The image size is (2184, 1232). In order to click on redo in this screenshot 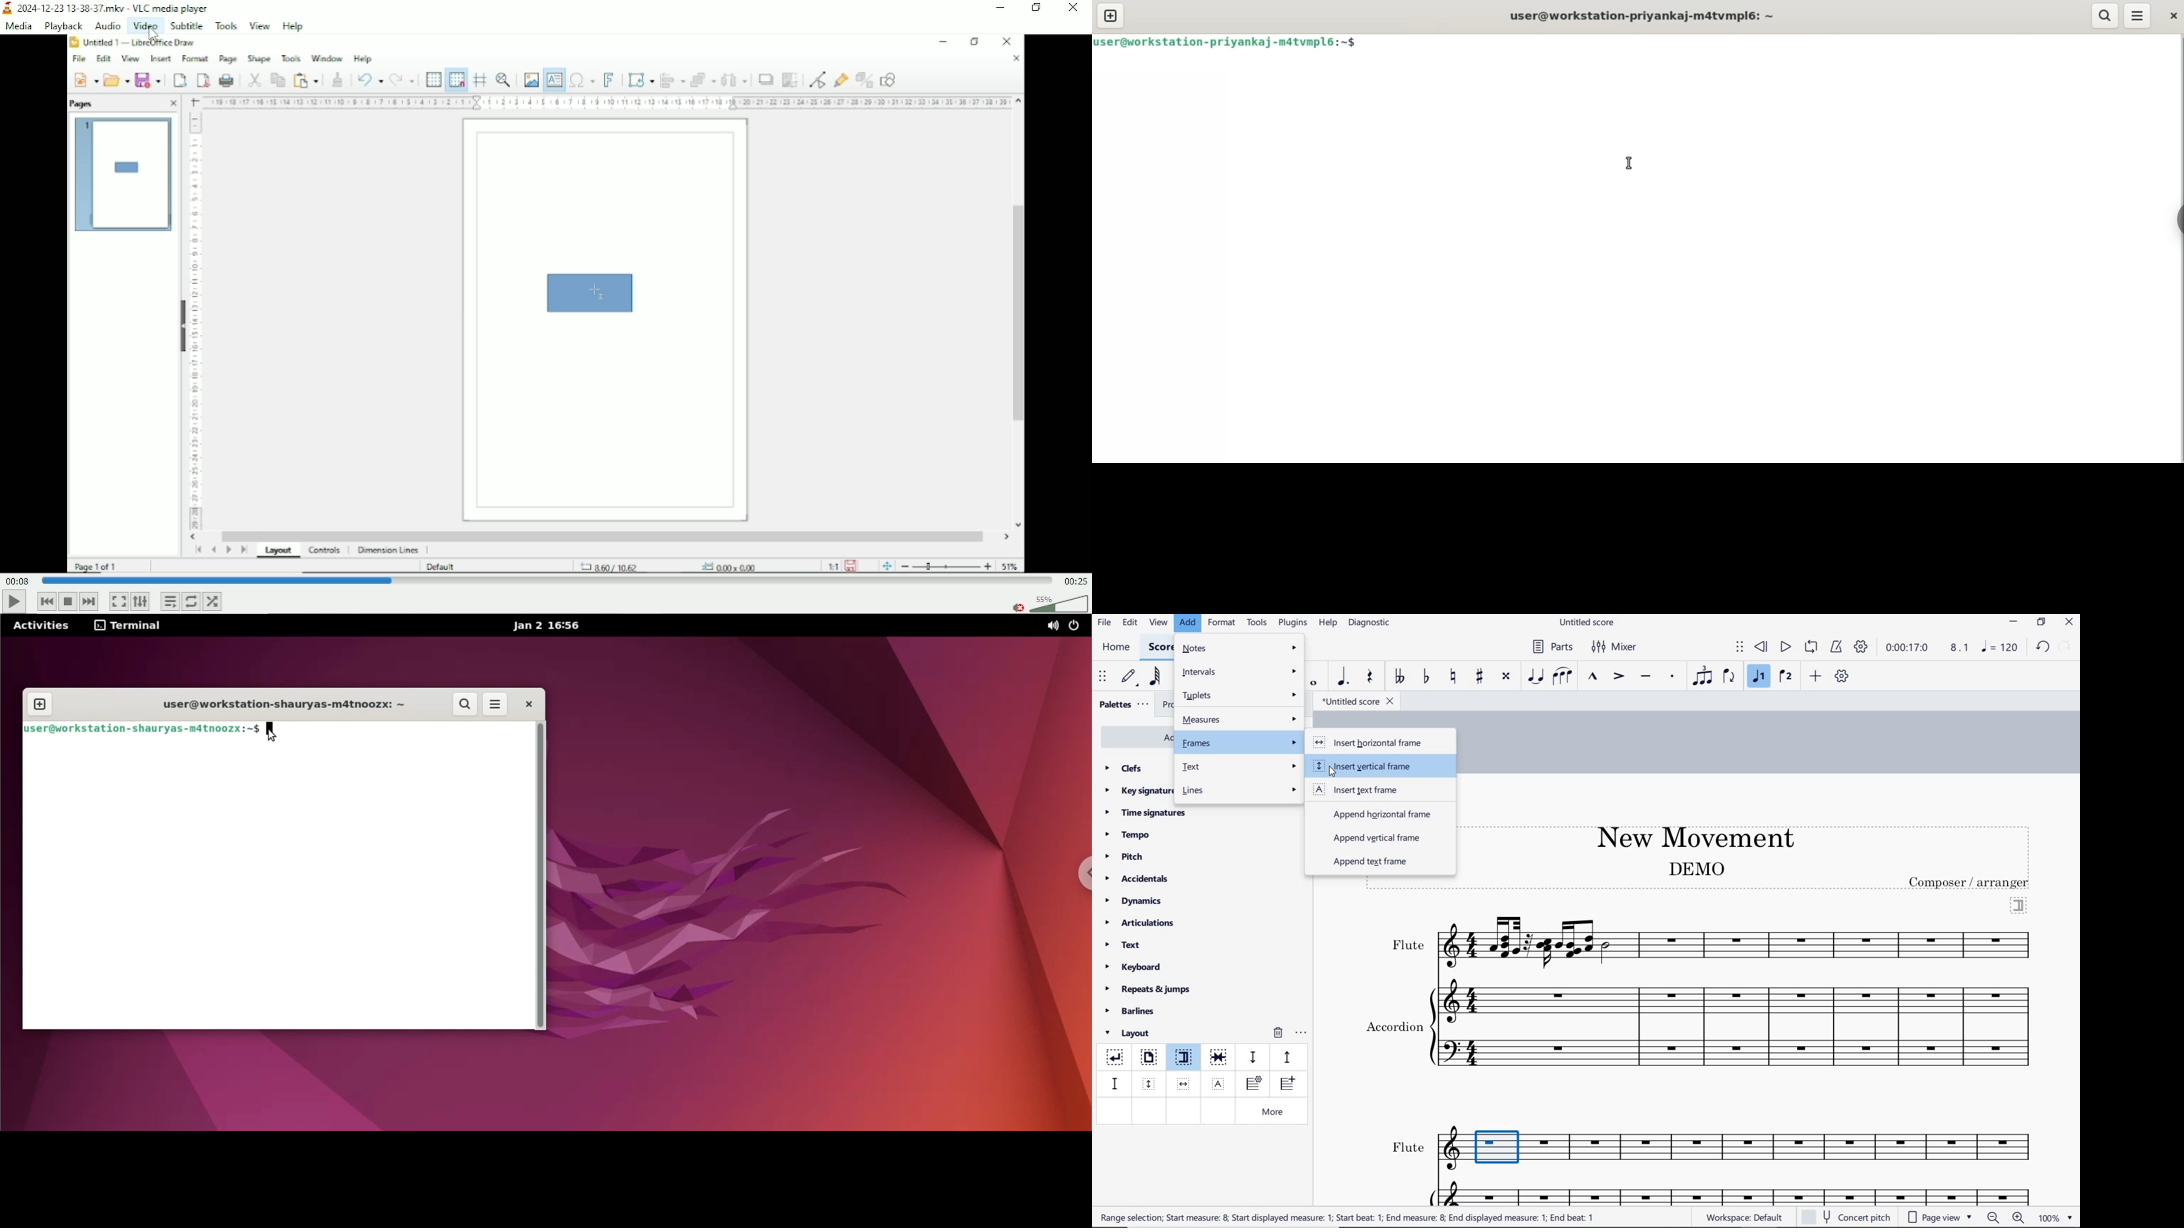, I will do `click(2066, 646)`.